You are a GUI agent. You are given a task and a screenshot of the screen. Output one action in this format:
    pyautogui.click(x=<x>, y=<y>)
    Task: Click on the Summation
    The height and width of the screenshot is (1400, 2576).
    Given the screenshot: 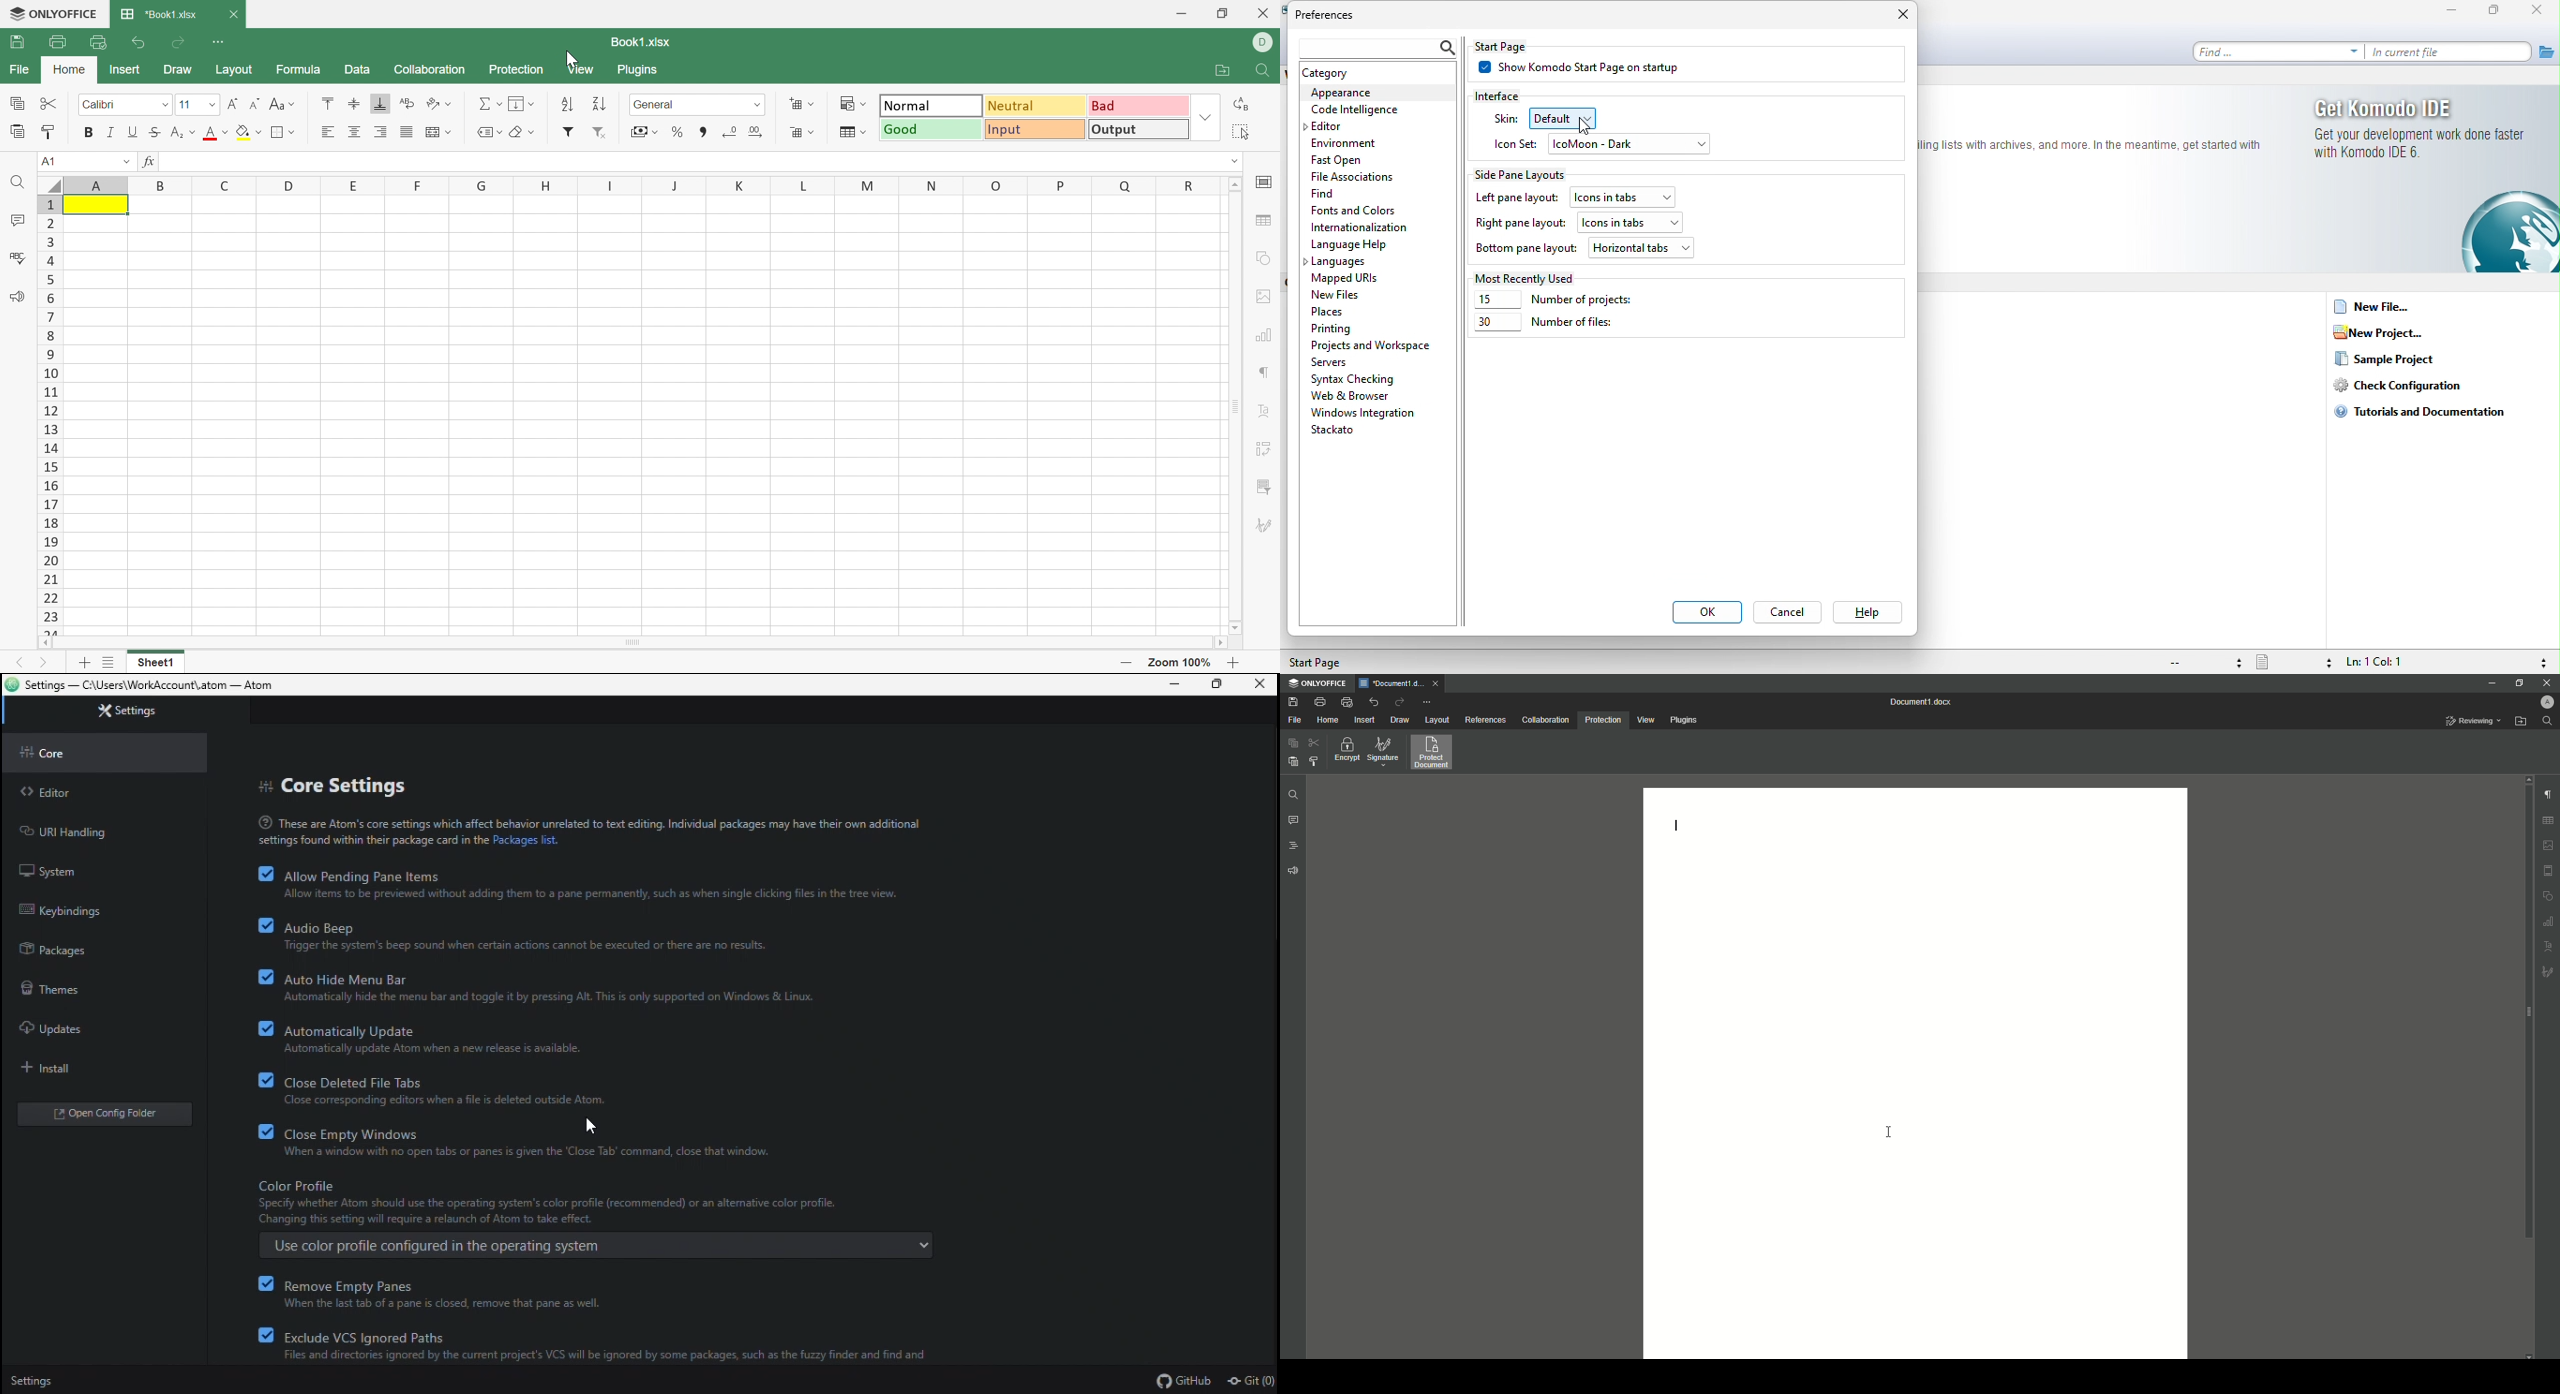 What is the action you would take?
    pyautogui.click(x=488, y=104)
    